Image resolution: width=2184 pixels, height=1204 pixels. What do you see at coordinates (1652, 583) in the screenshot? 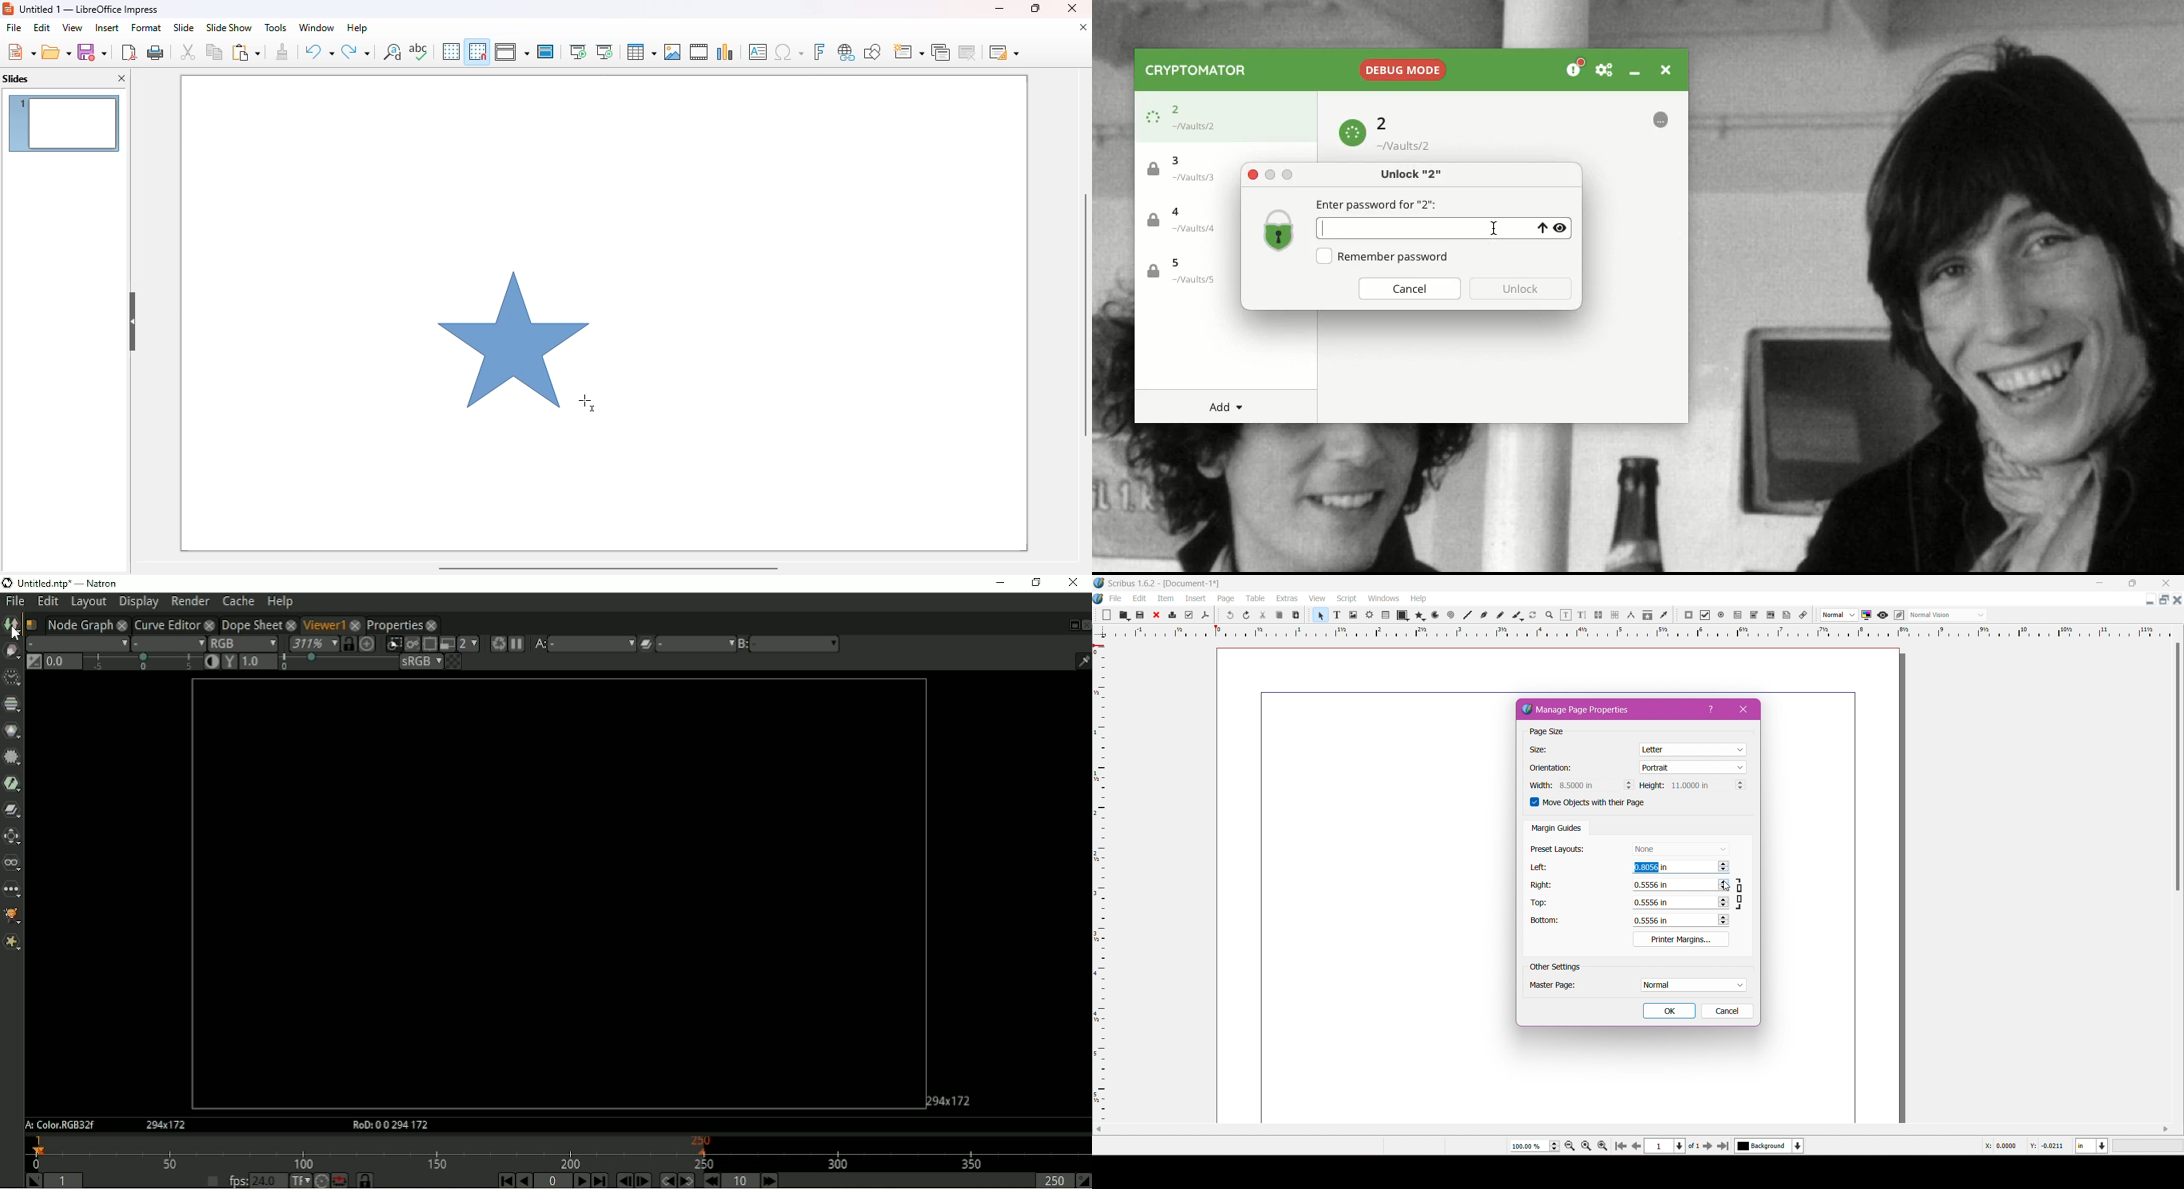
I see `Title Bar color change on click` at bounding box center [1652, 583].